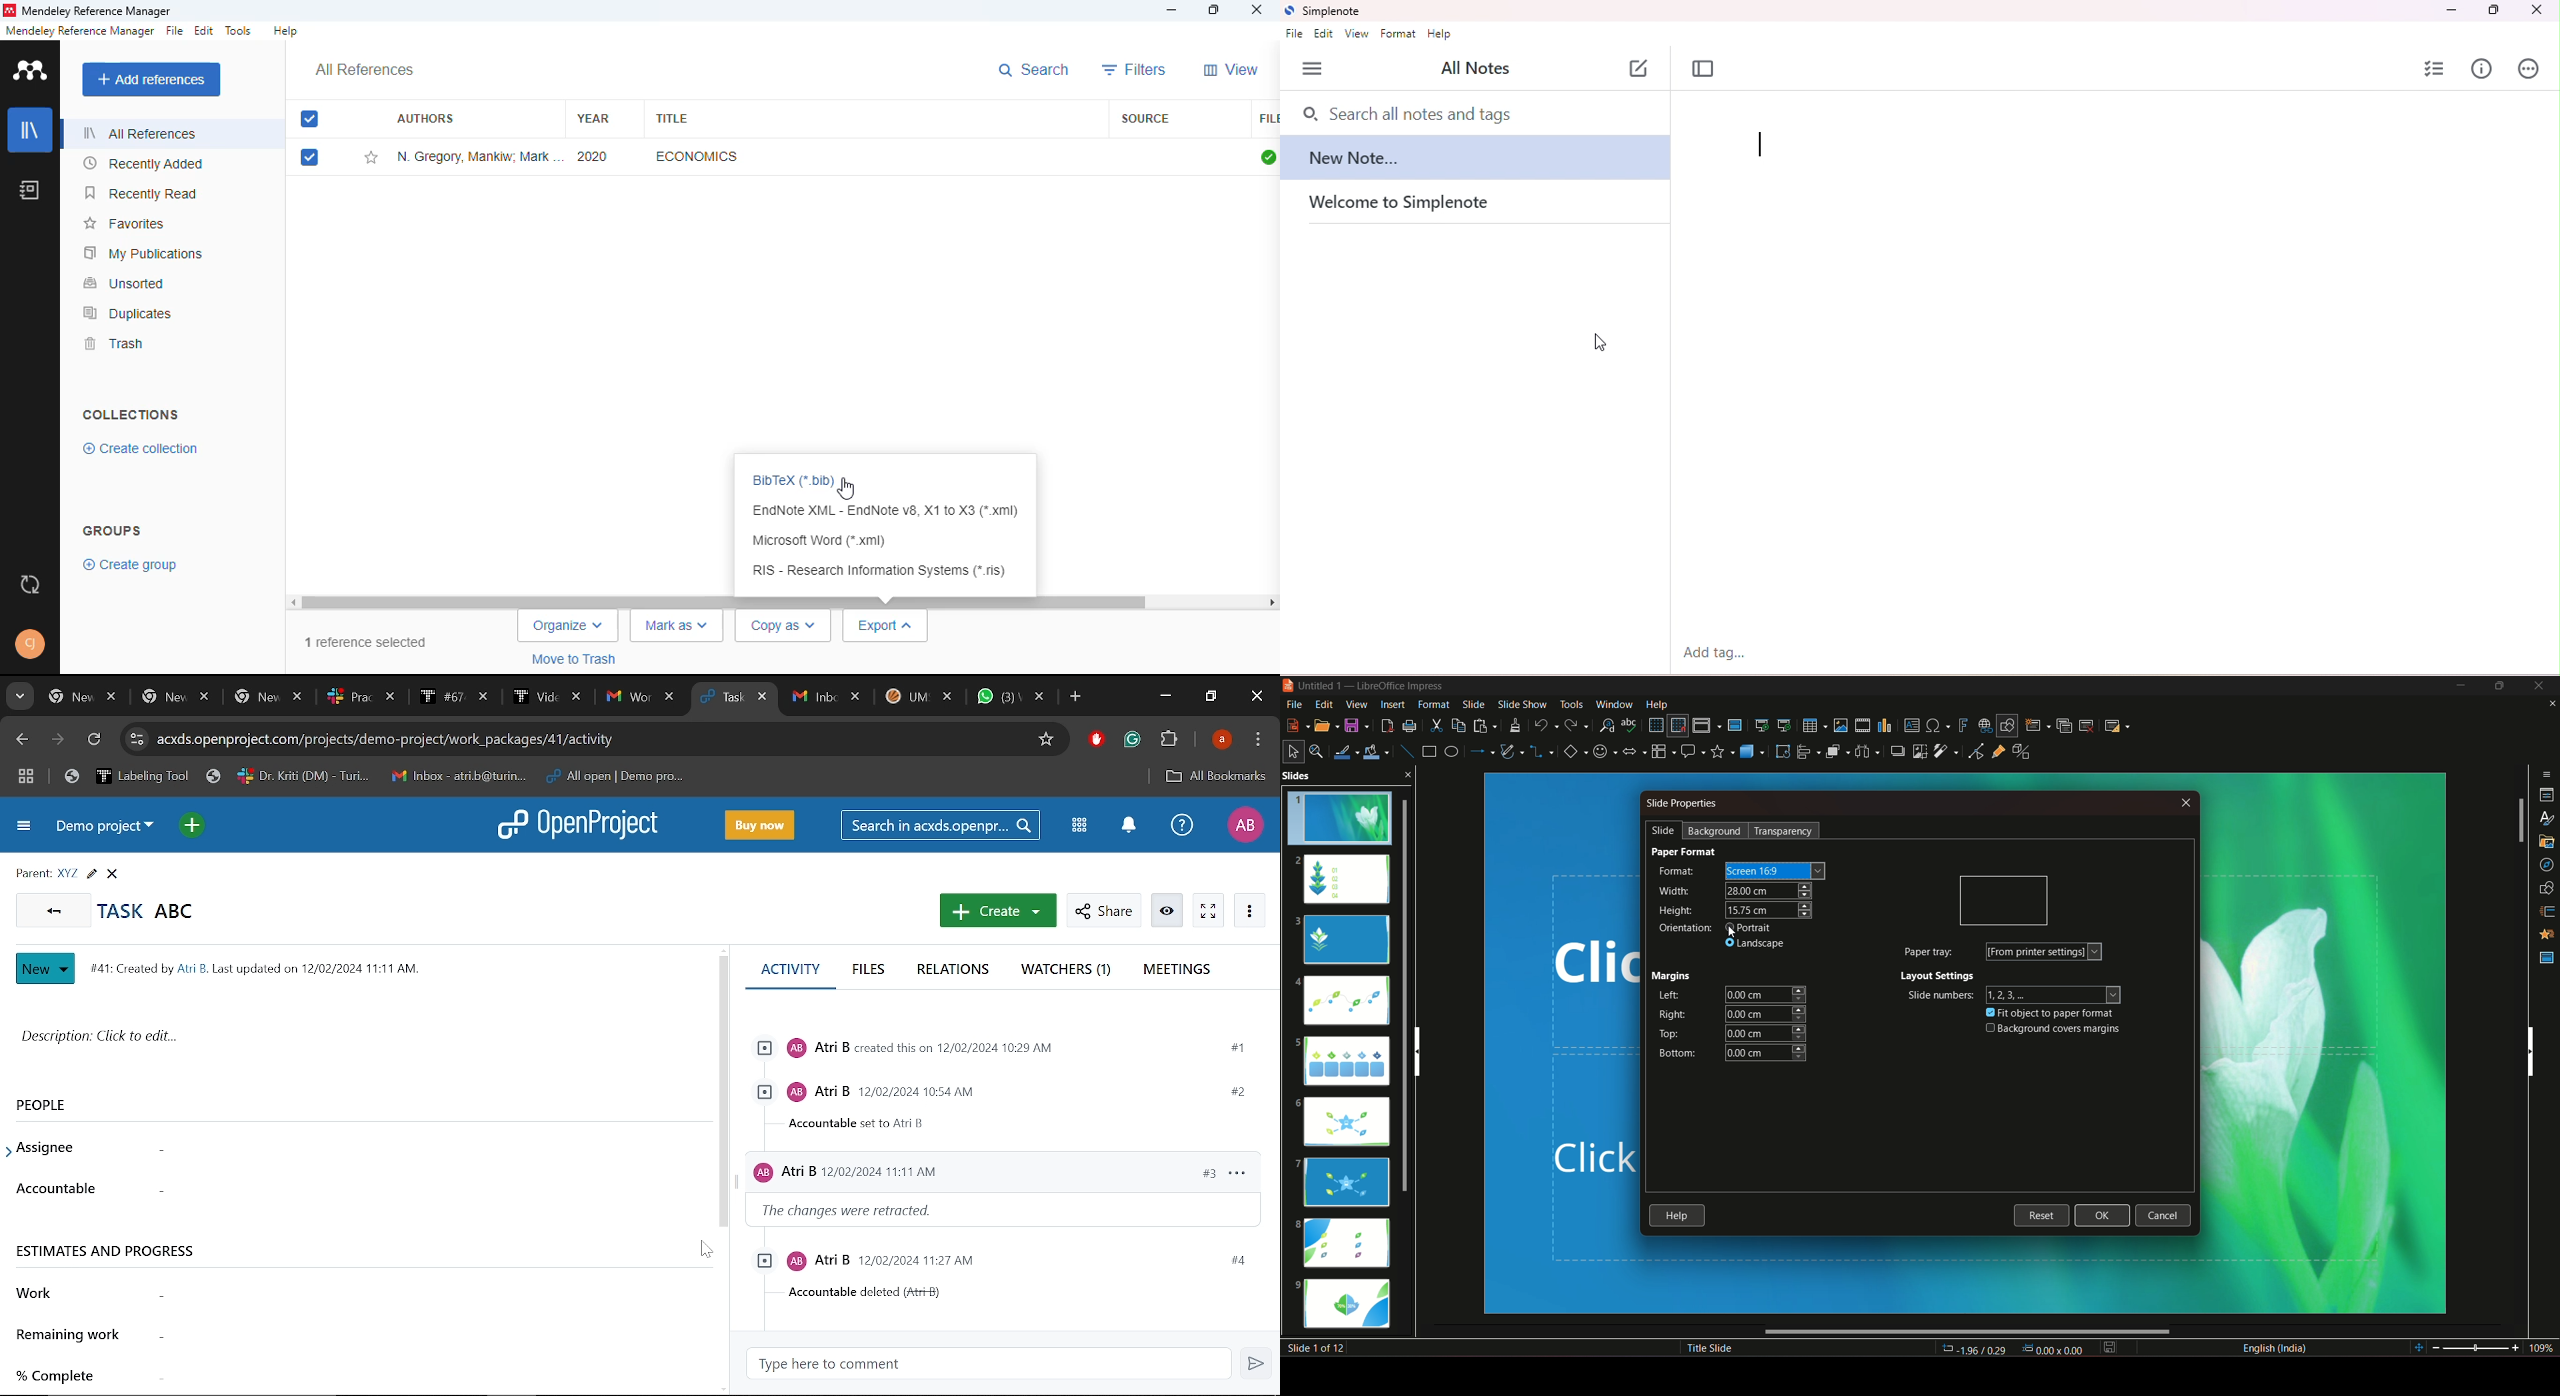  Describe the element at coordinates (2183, 803) in the screenshot. I see `close` at that location.